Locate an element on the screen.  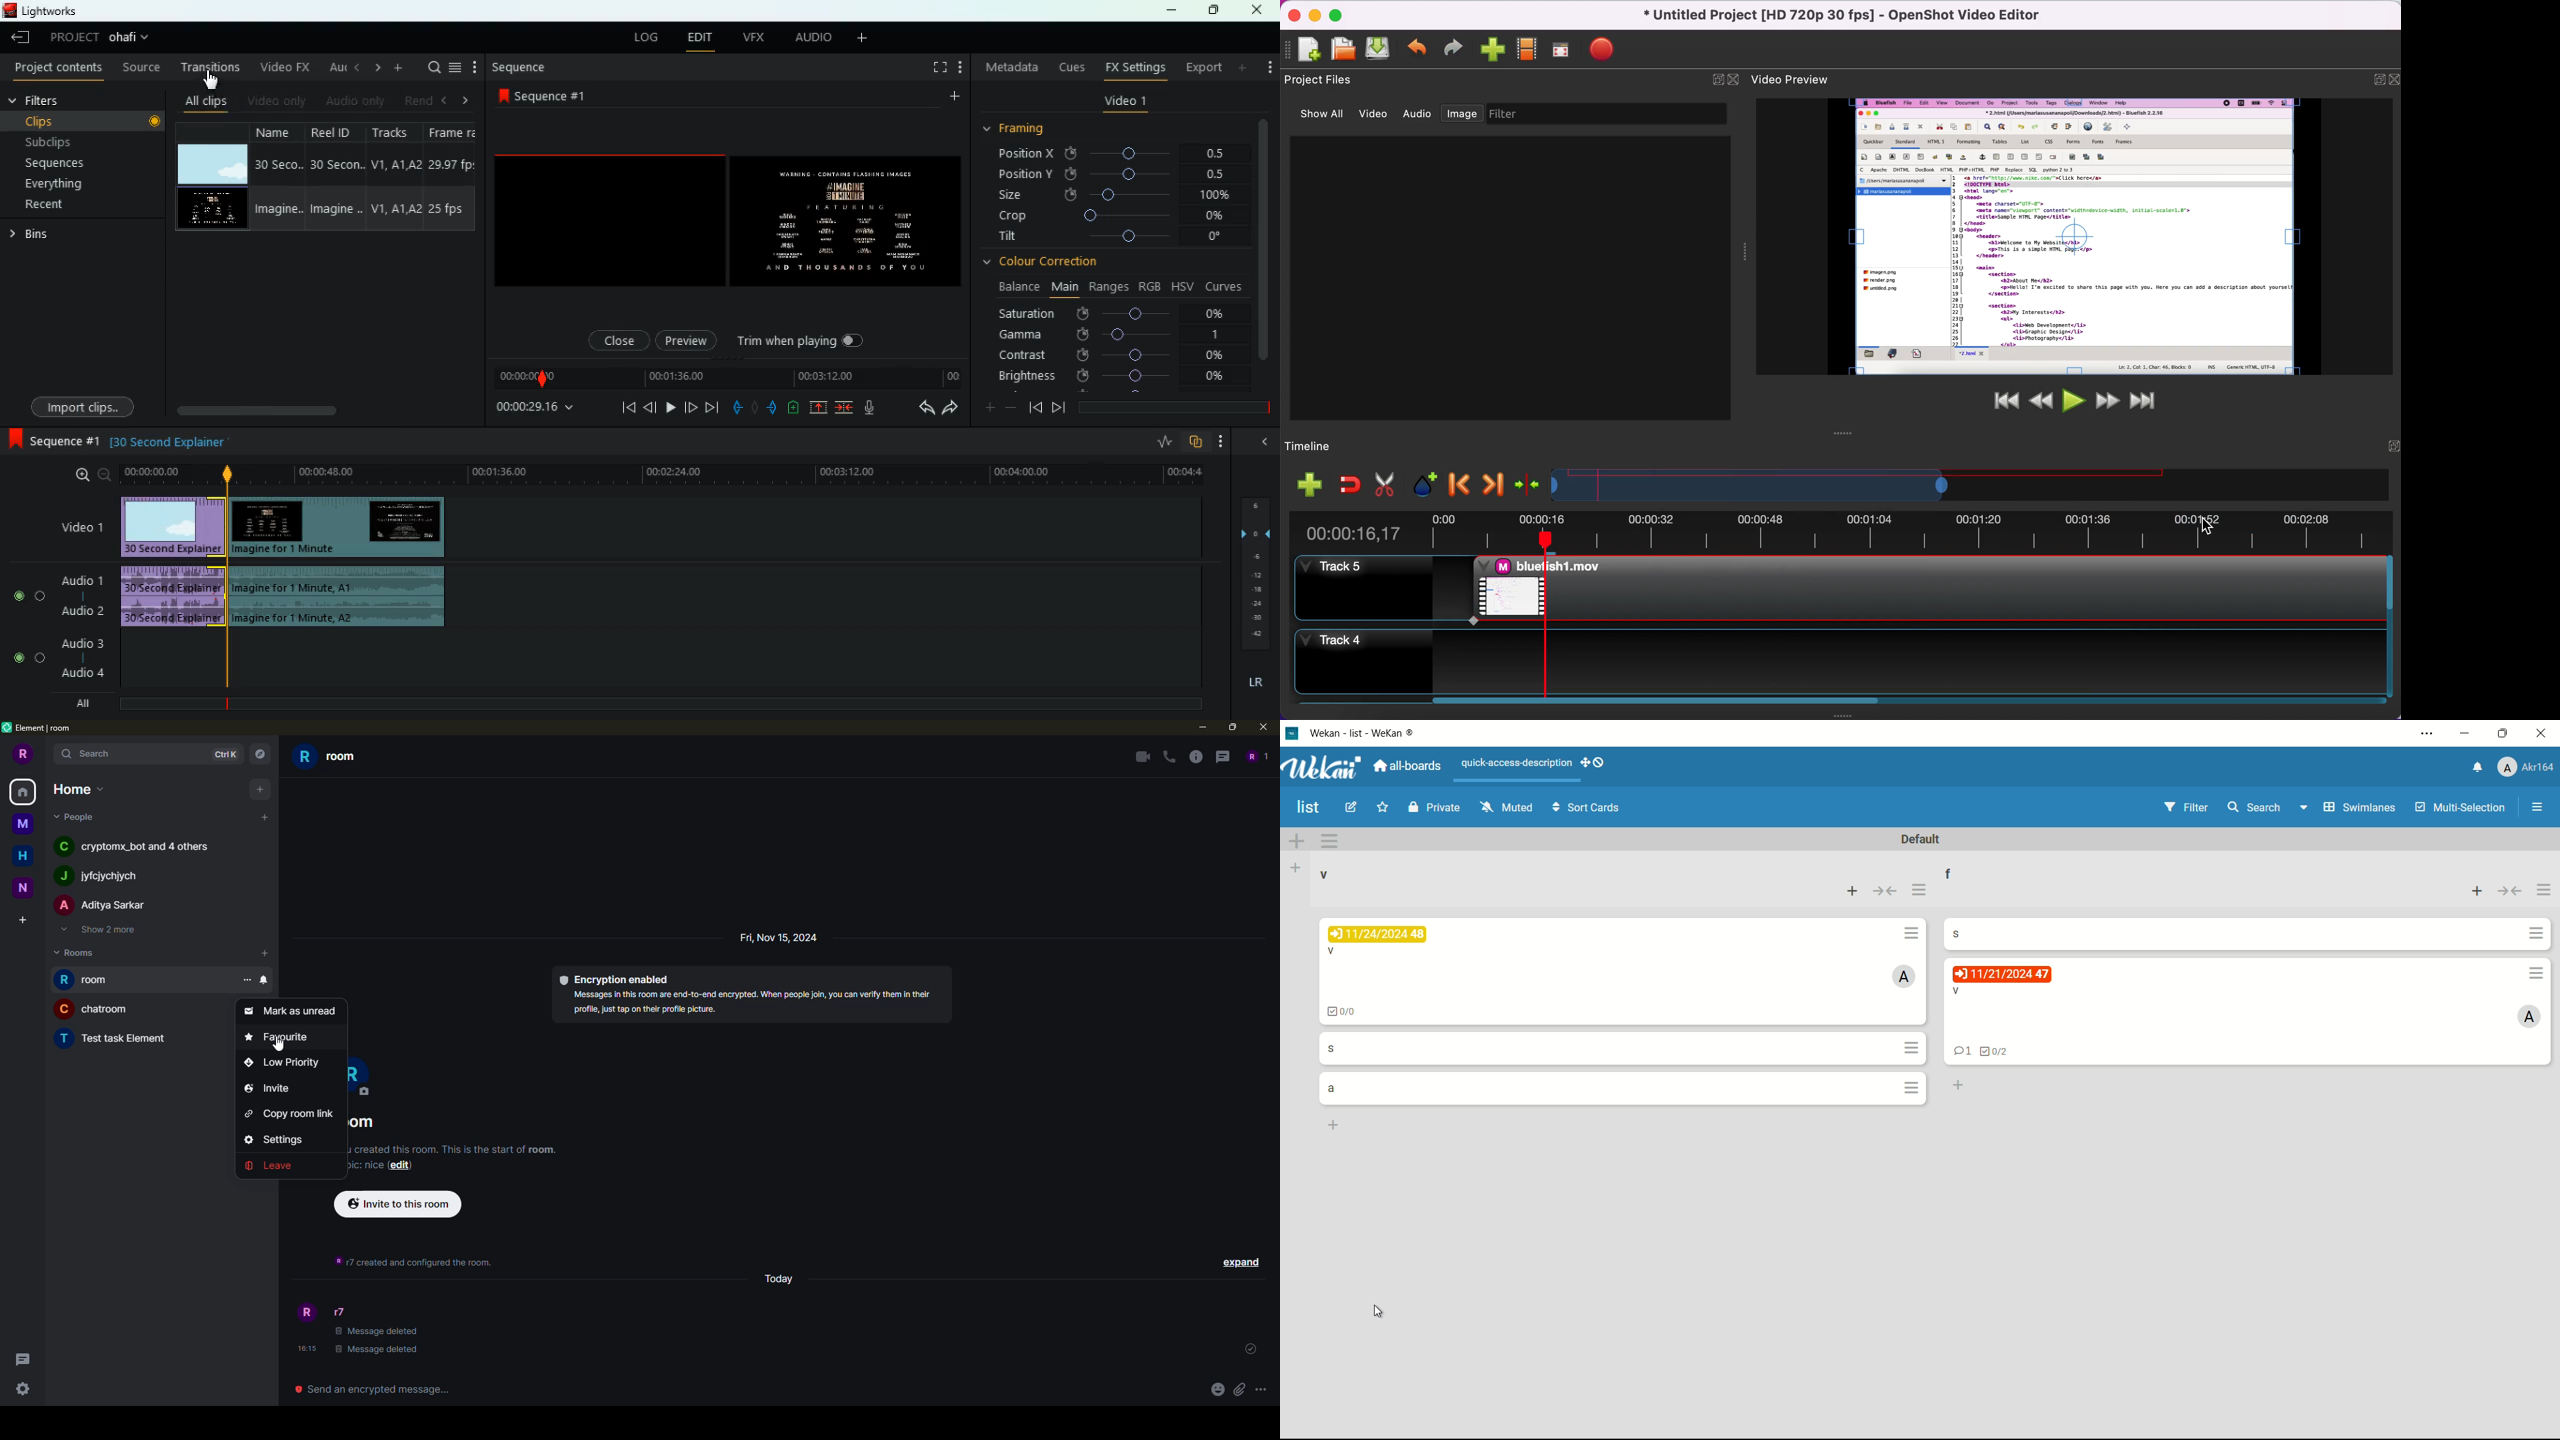
recent is located at coordinates (66, 204).